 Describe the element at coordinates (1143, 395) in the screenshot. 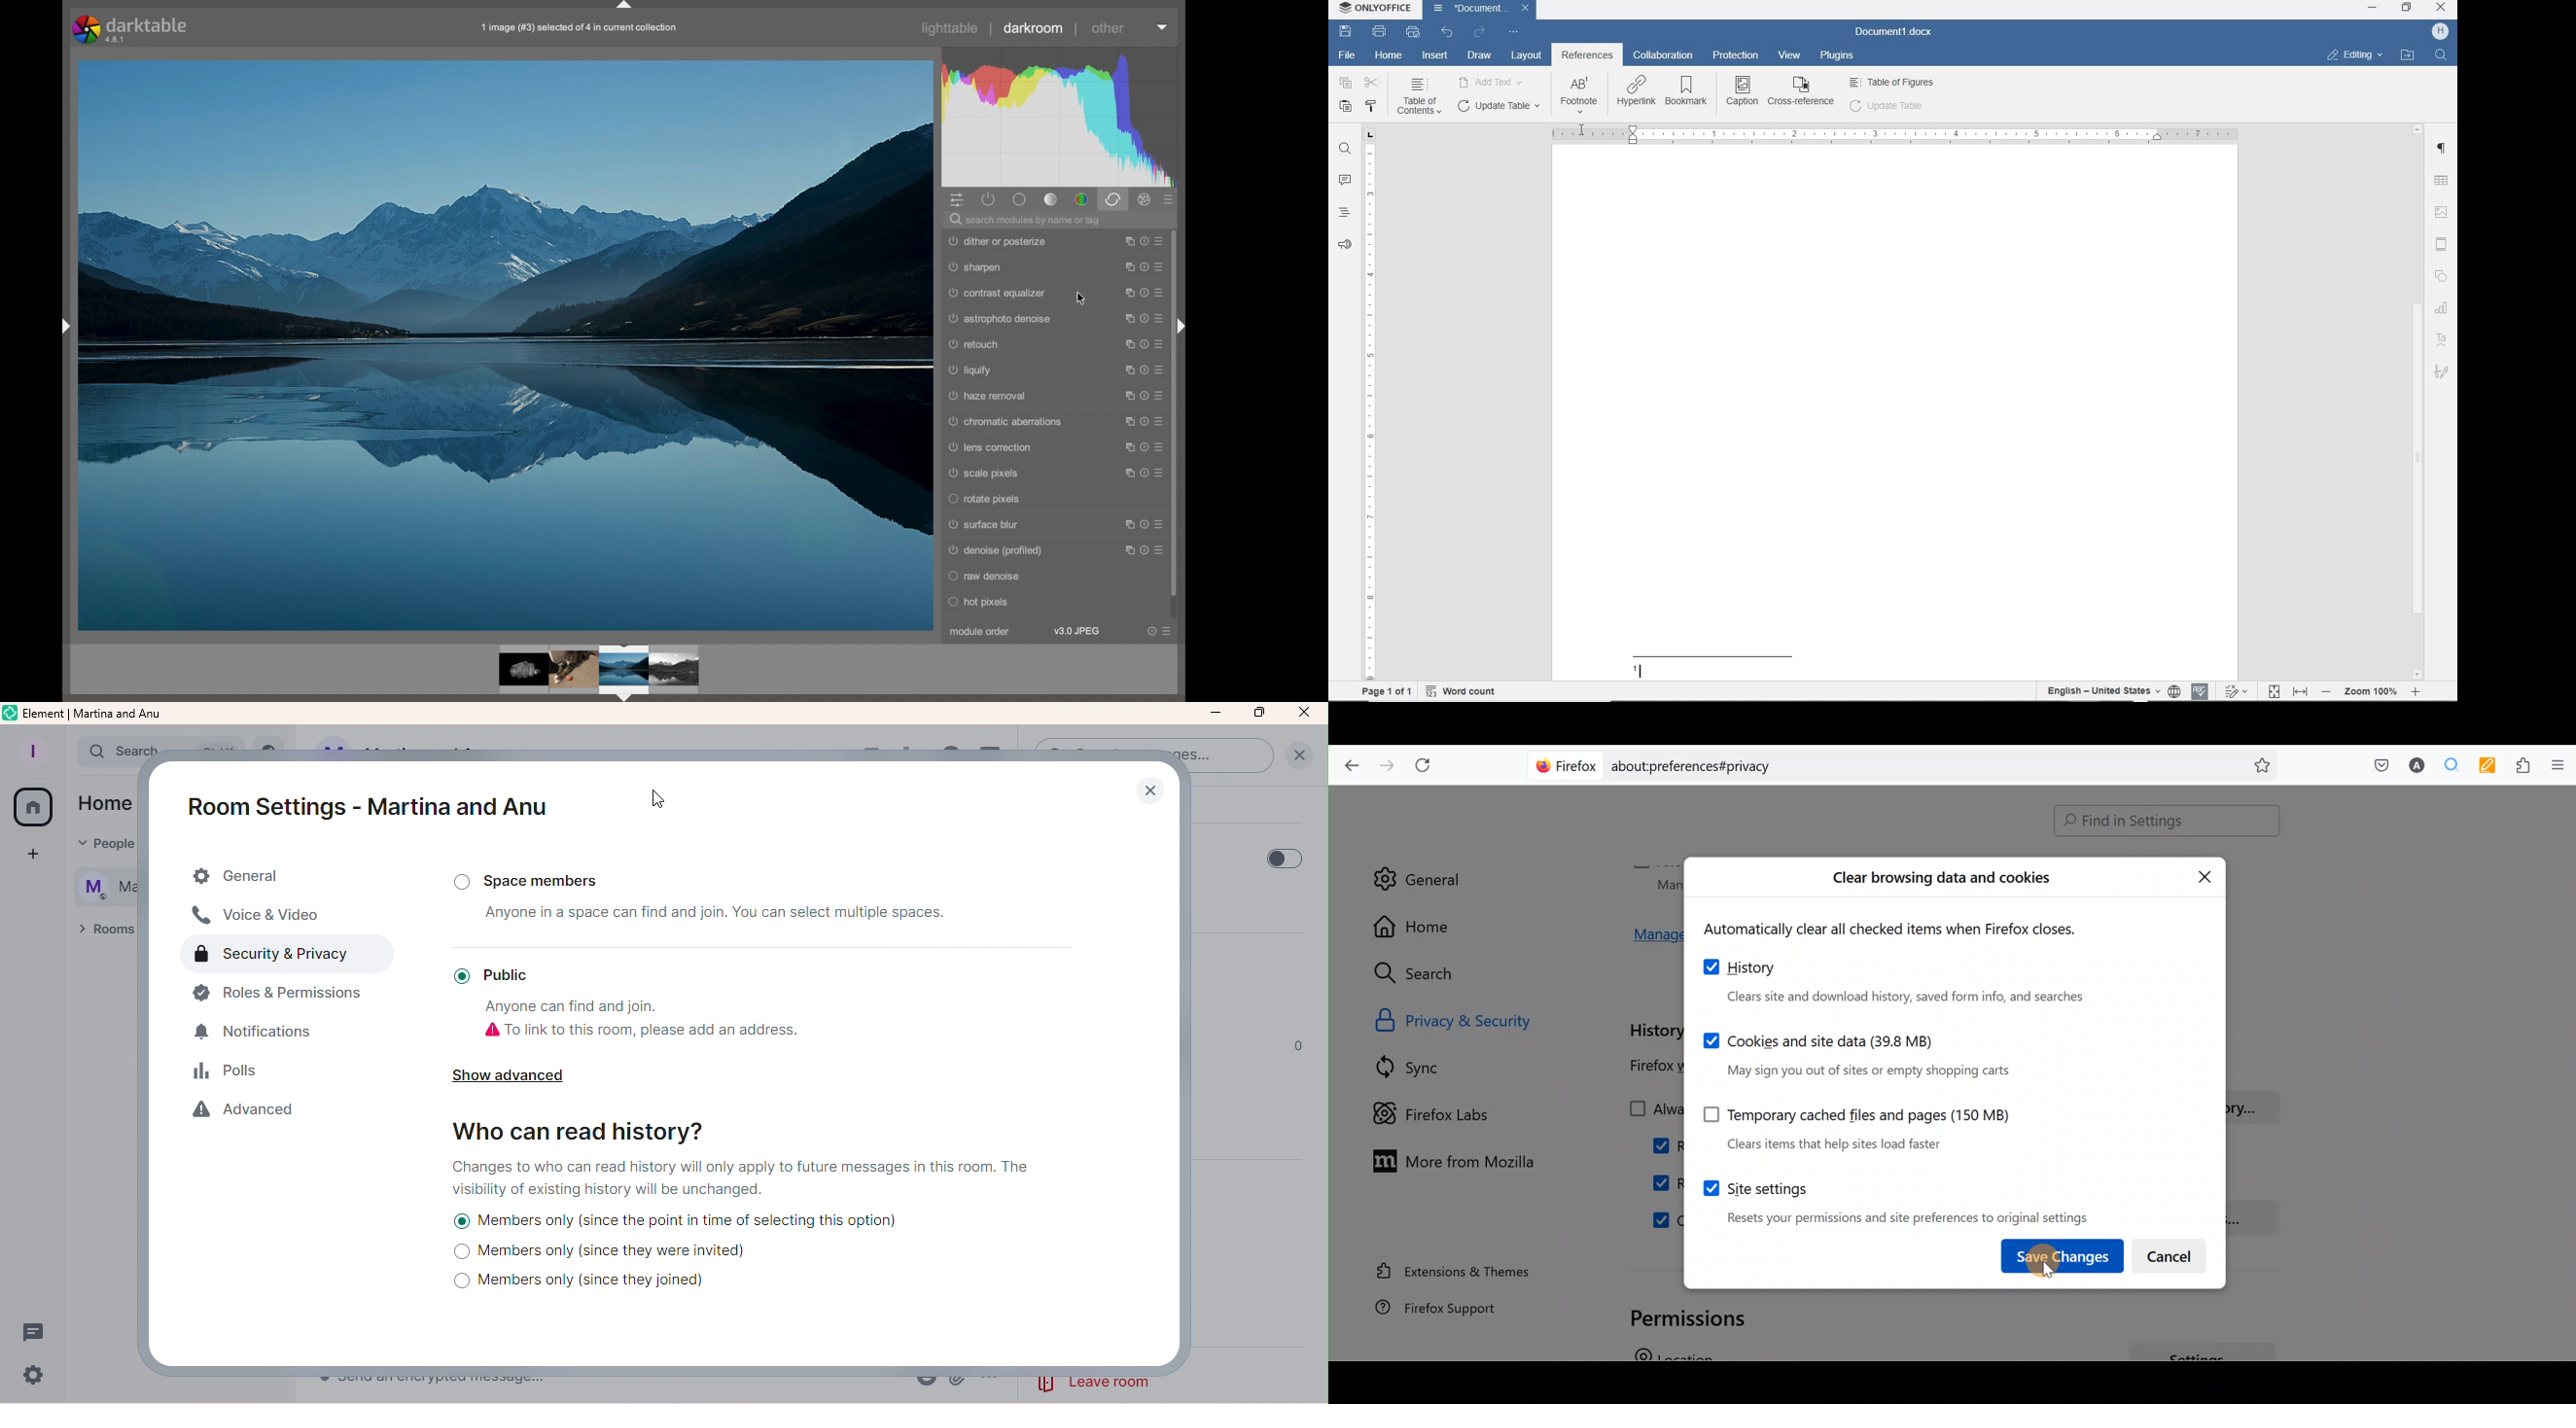

I see `more options` at that location.